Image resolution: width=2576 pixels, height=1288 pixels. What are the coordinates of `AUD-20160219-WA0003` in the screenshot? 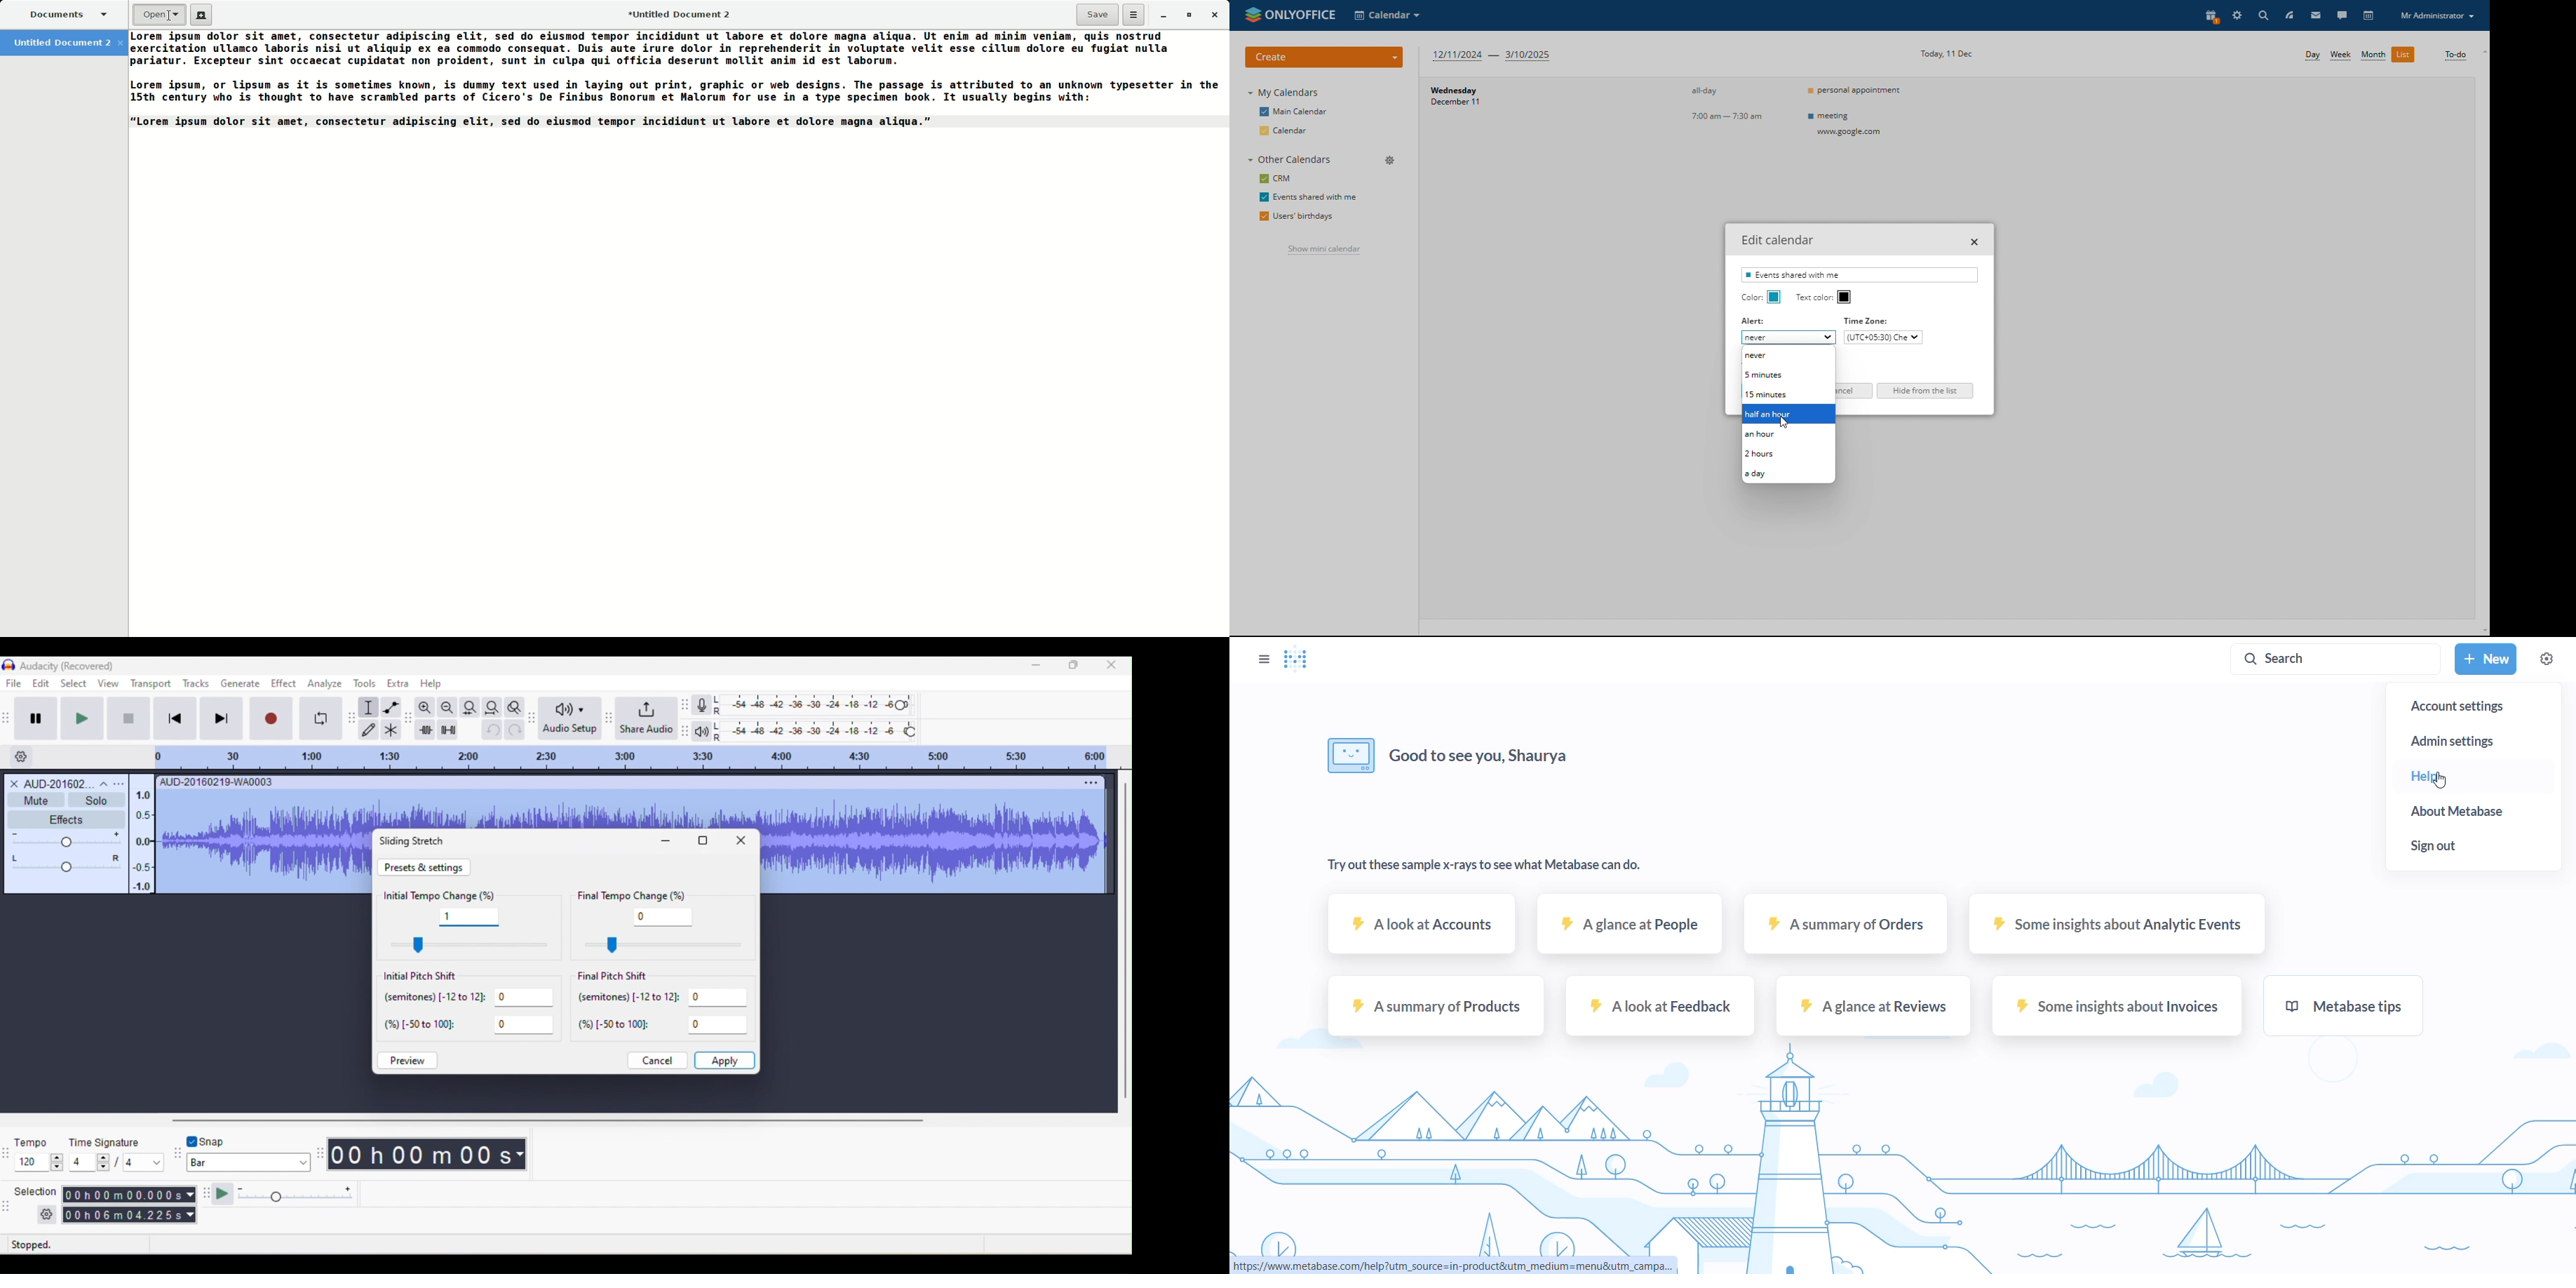 It's located at (218, 781).